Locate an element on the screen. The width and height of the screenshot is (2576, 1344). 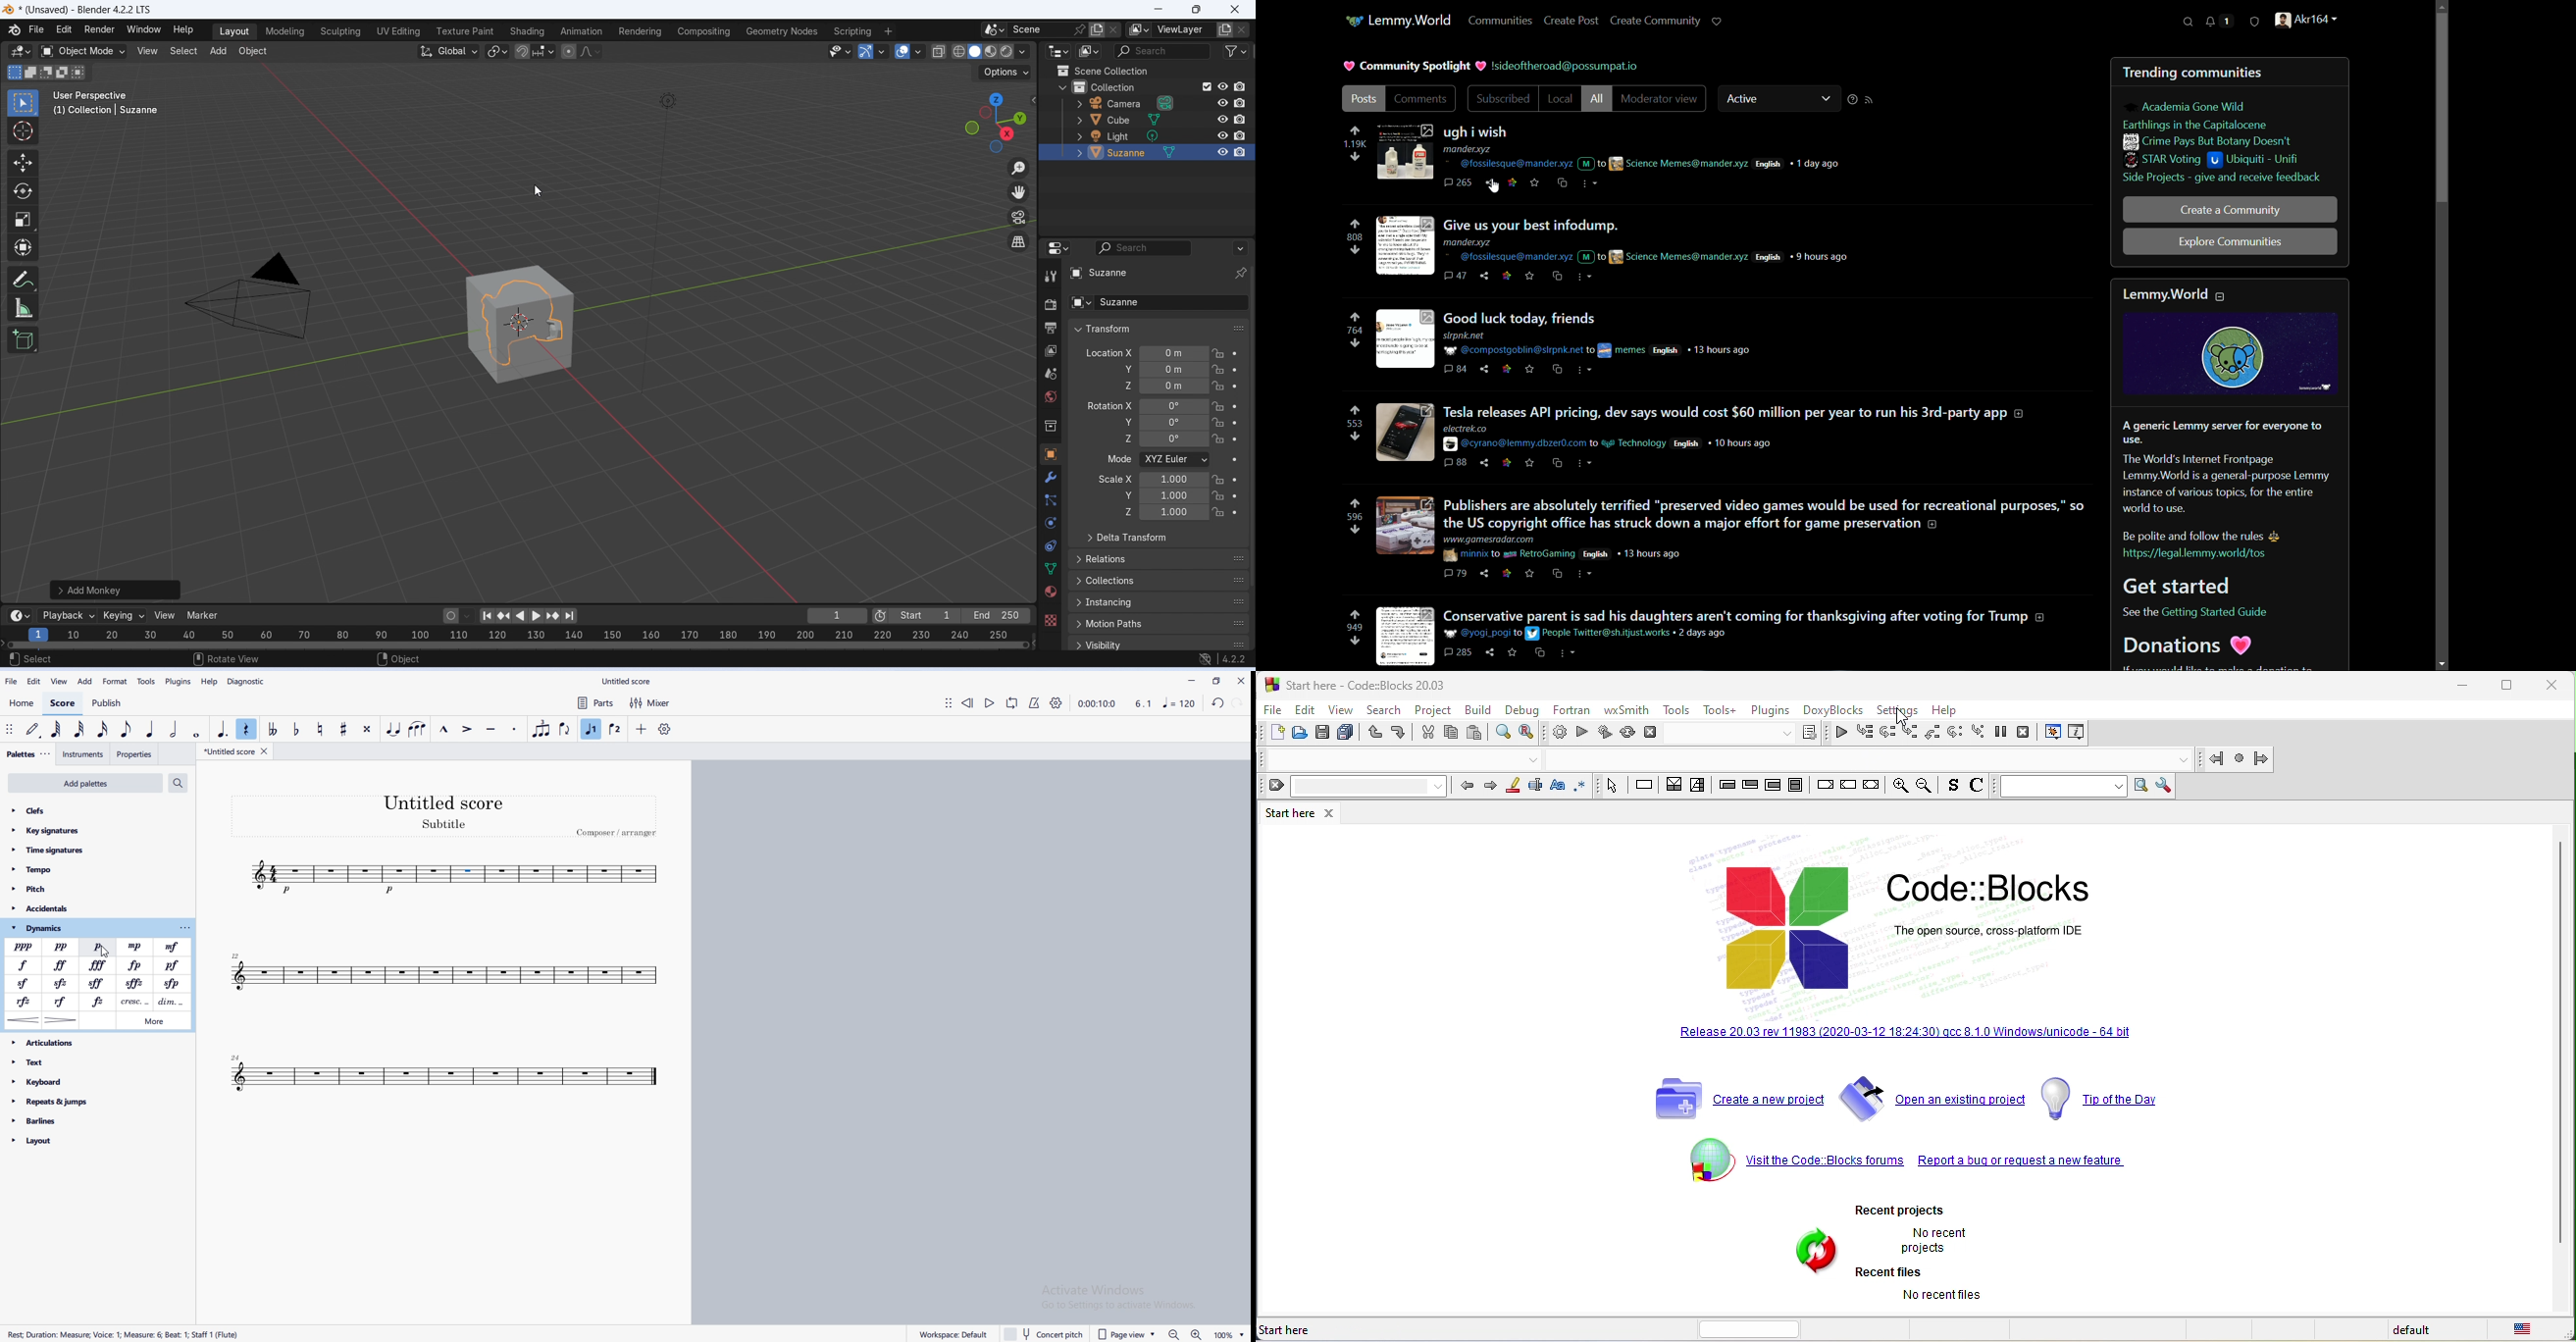
link is located at coordinates (1505, 463).